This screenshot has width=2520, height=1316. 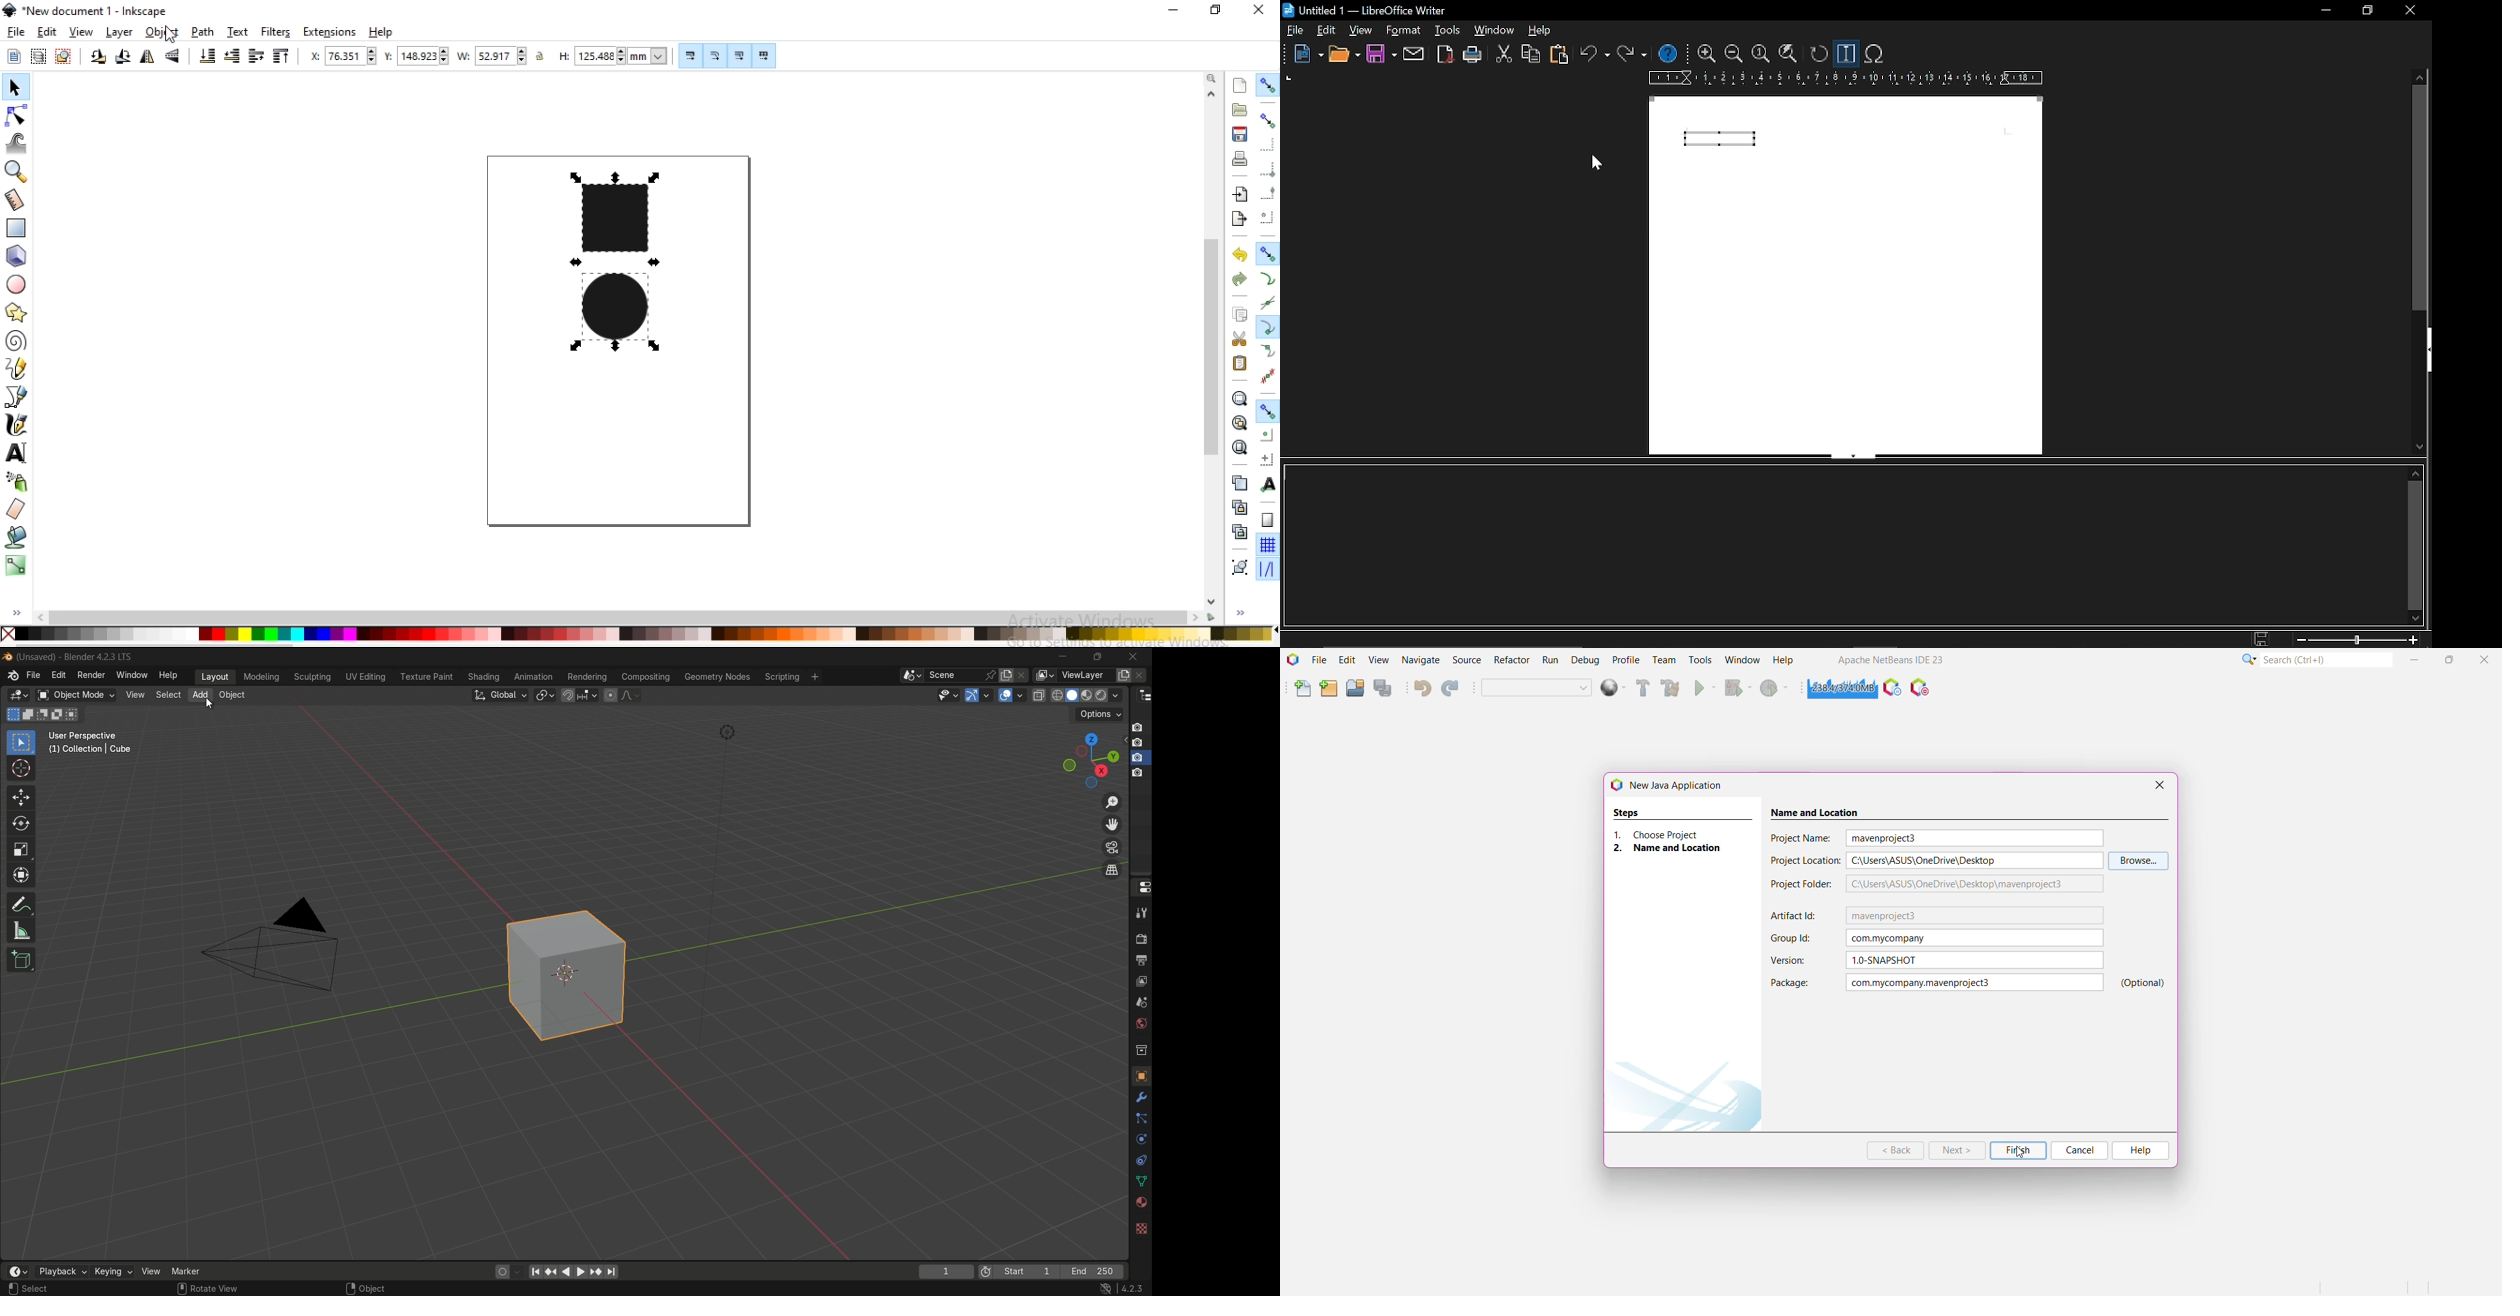 I want to click on snap centers of bounding boxes, so click(x=1265, y=216).